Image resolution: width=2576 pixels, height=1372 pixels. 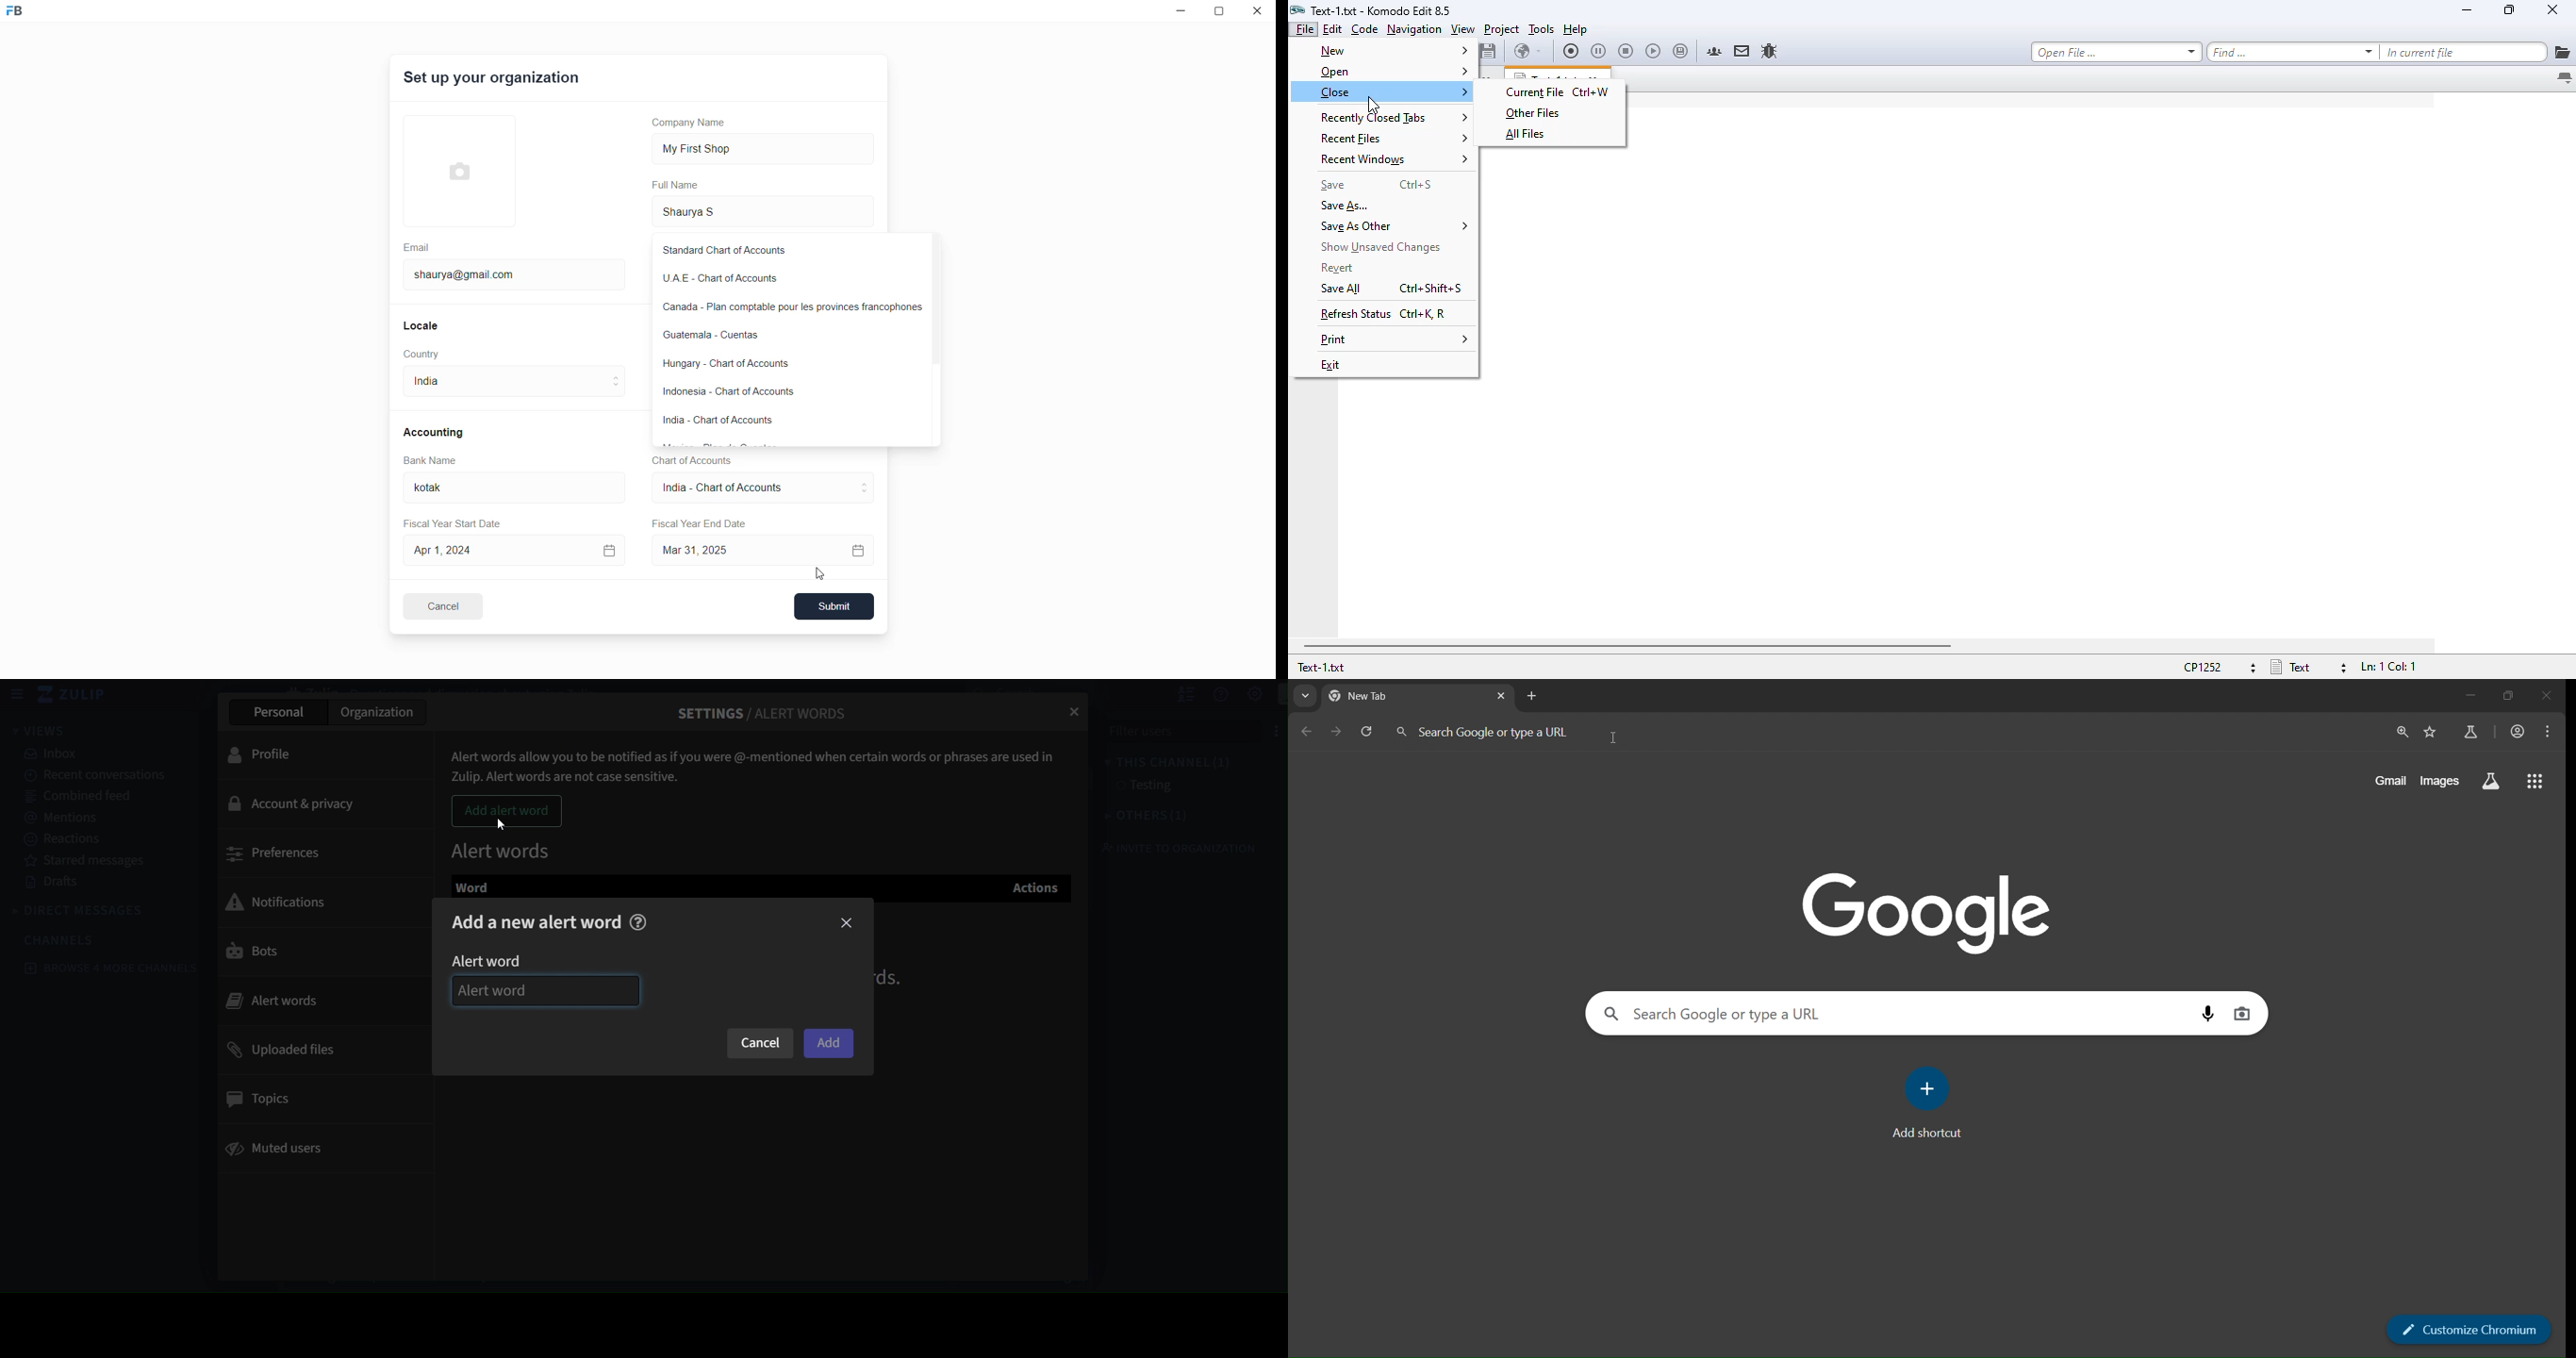 I want to click on move to below country, so click(x=619, y=389).